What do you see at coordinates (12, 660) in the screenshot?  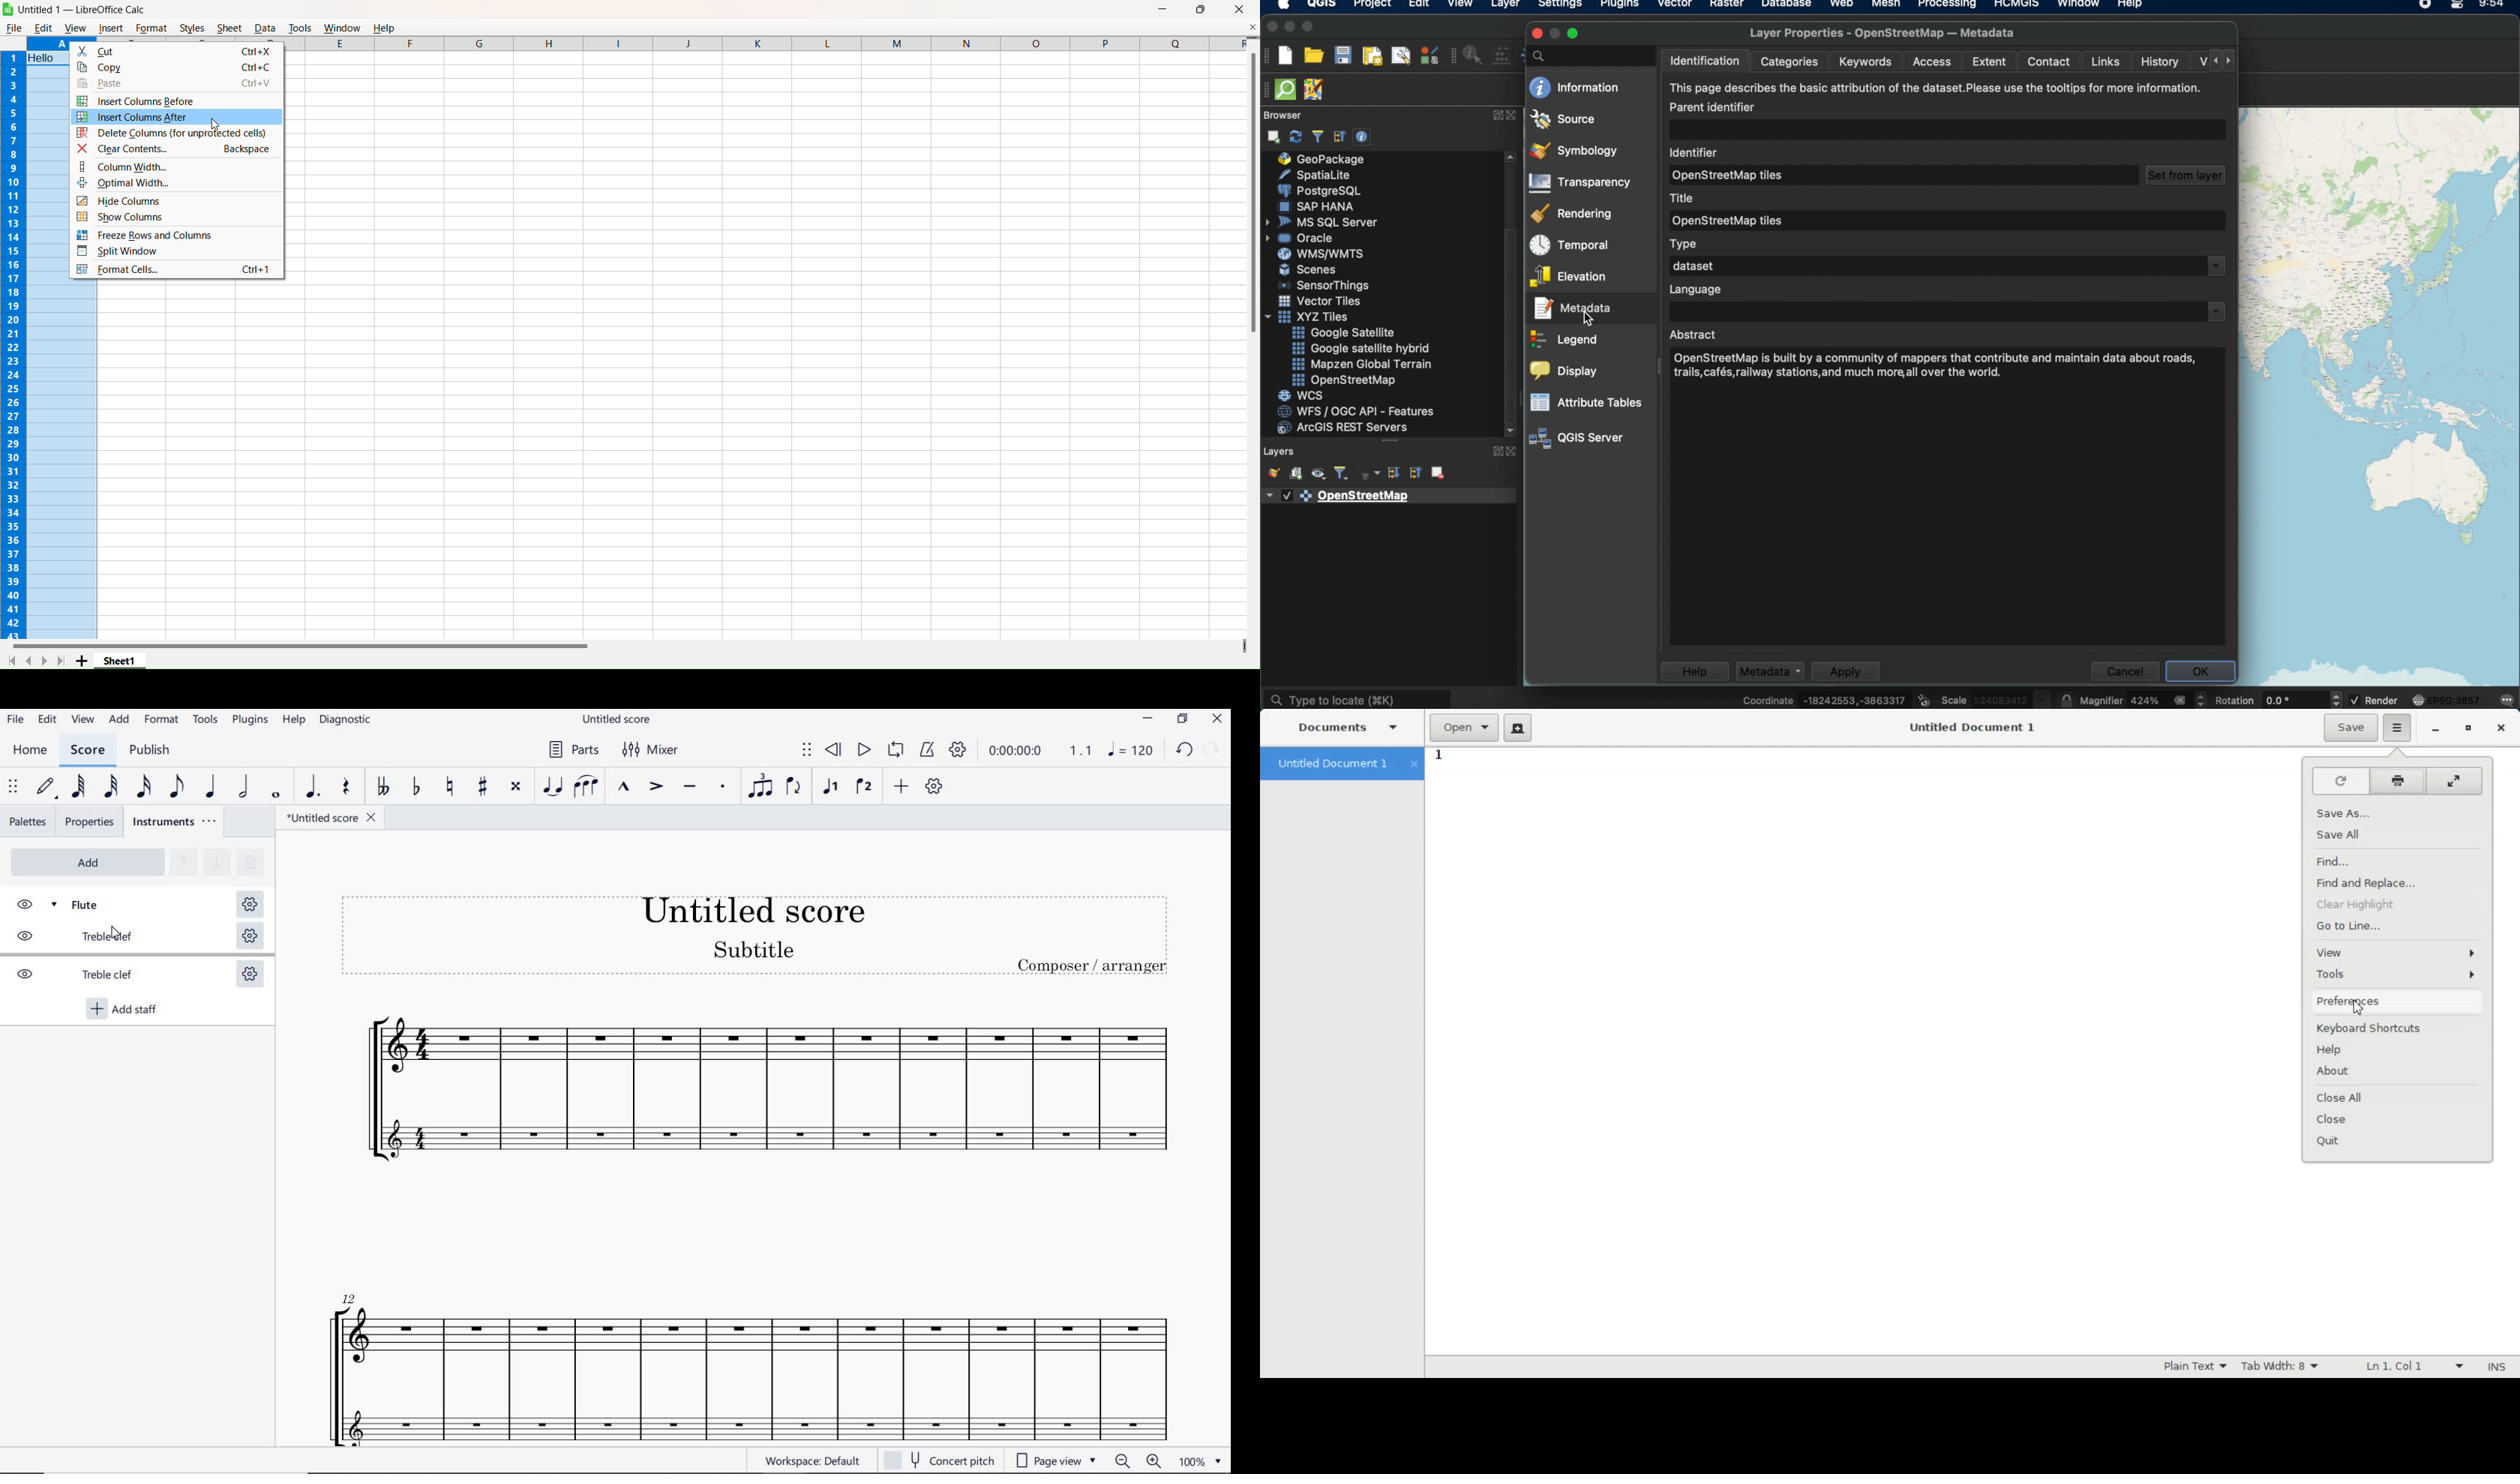 I see `First Slide` at bounding box center [12, 660].